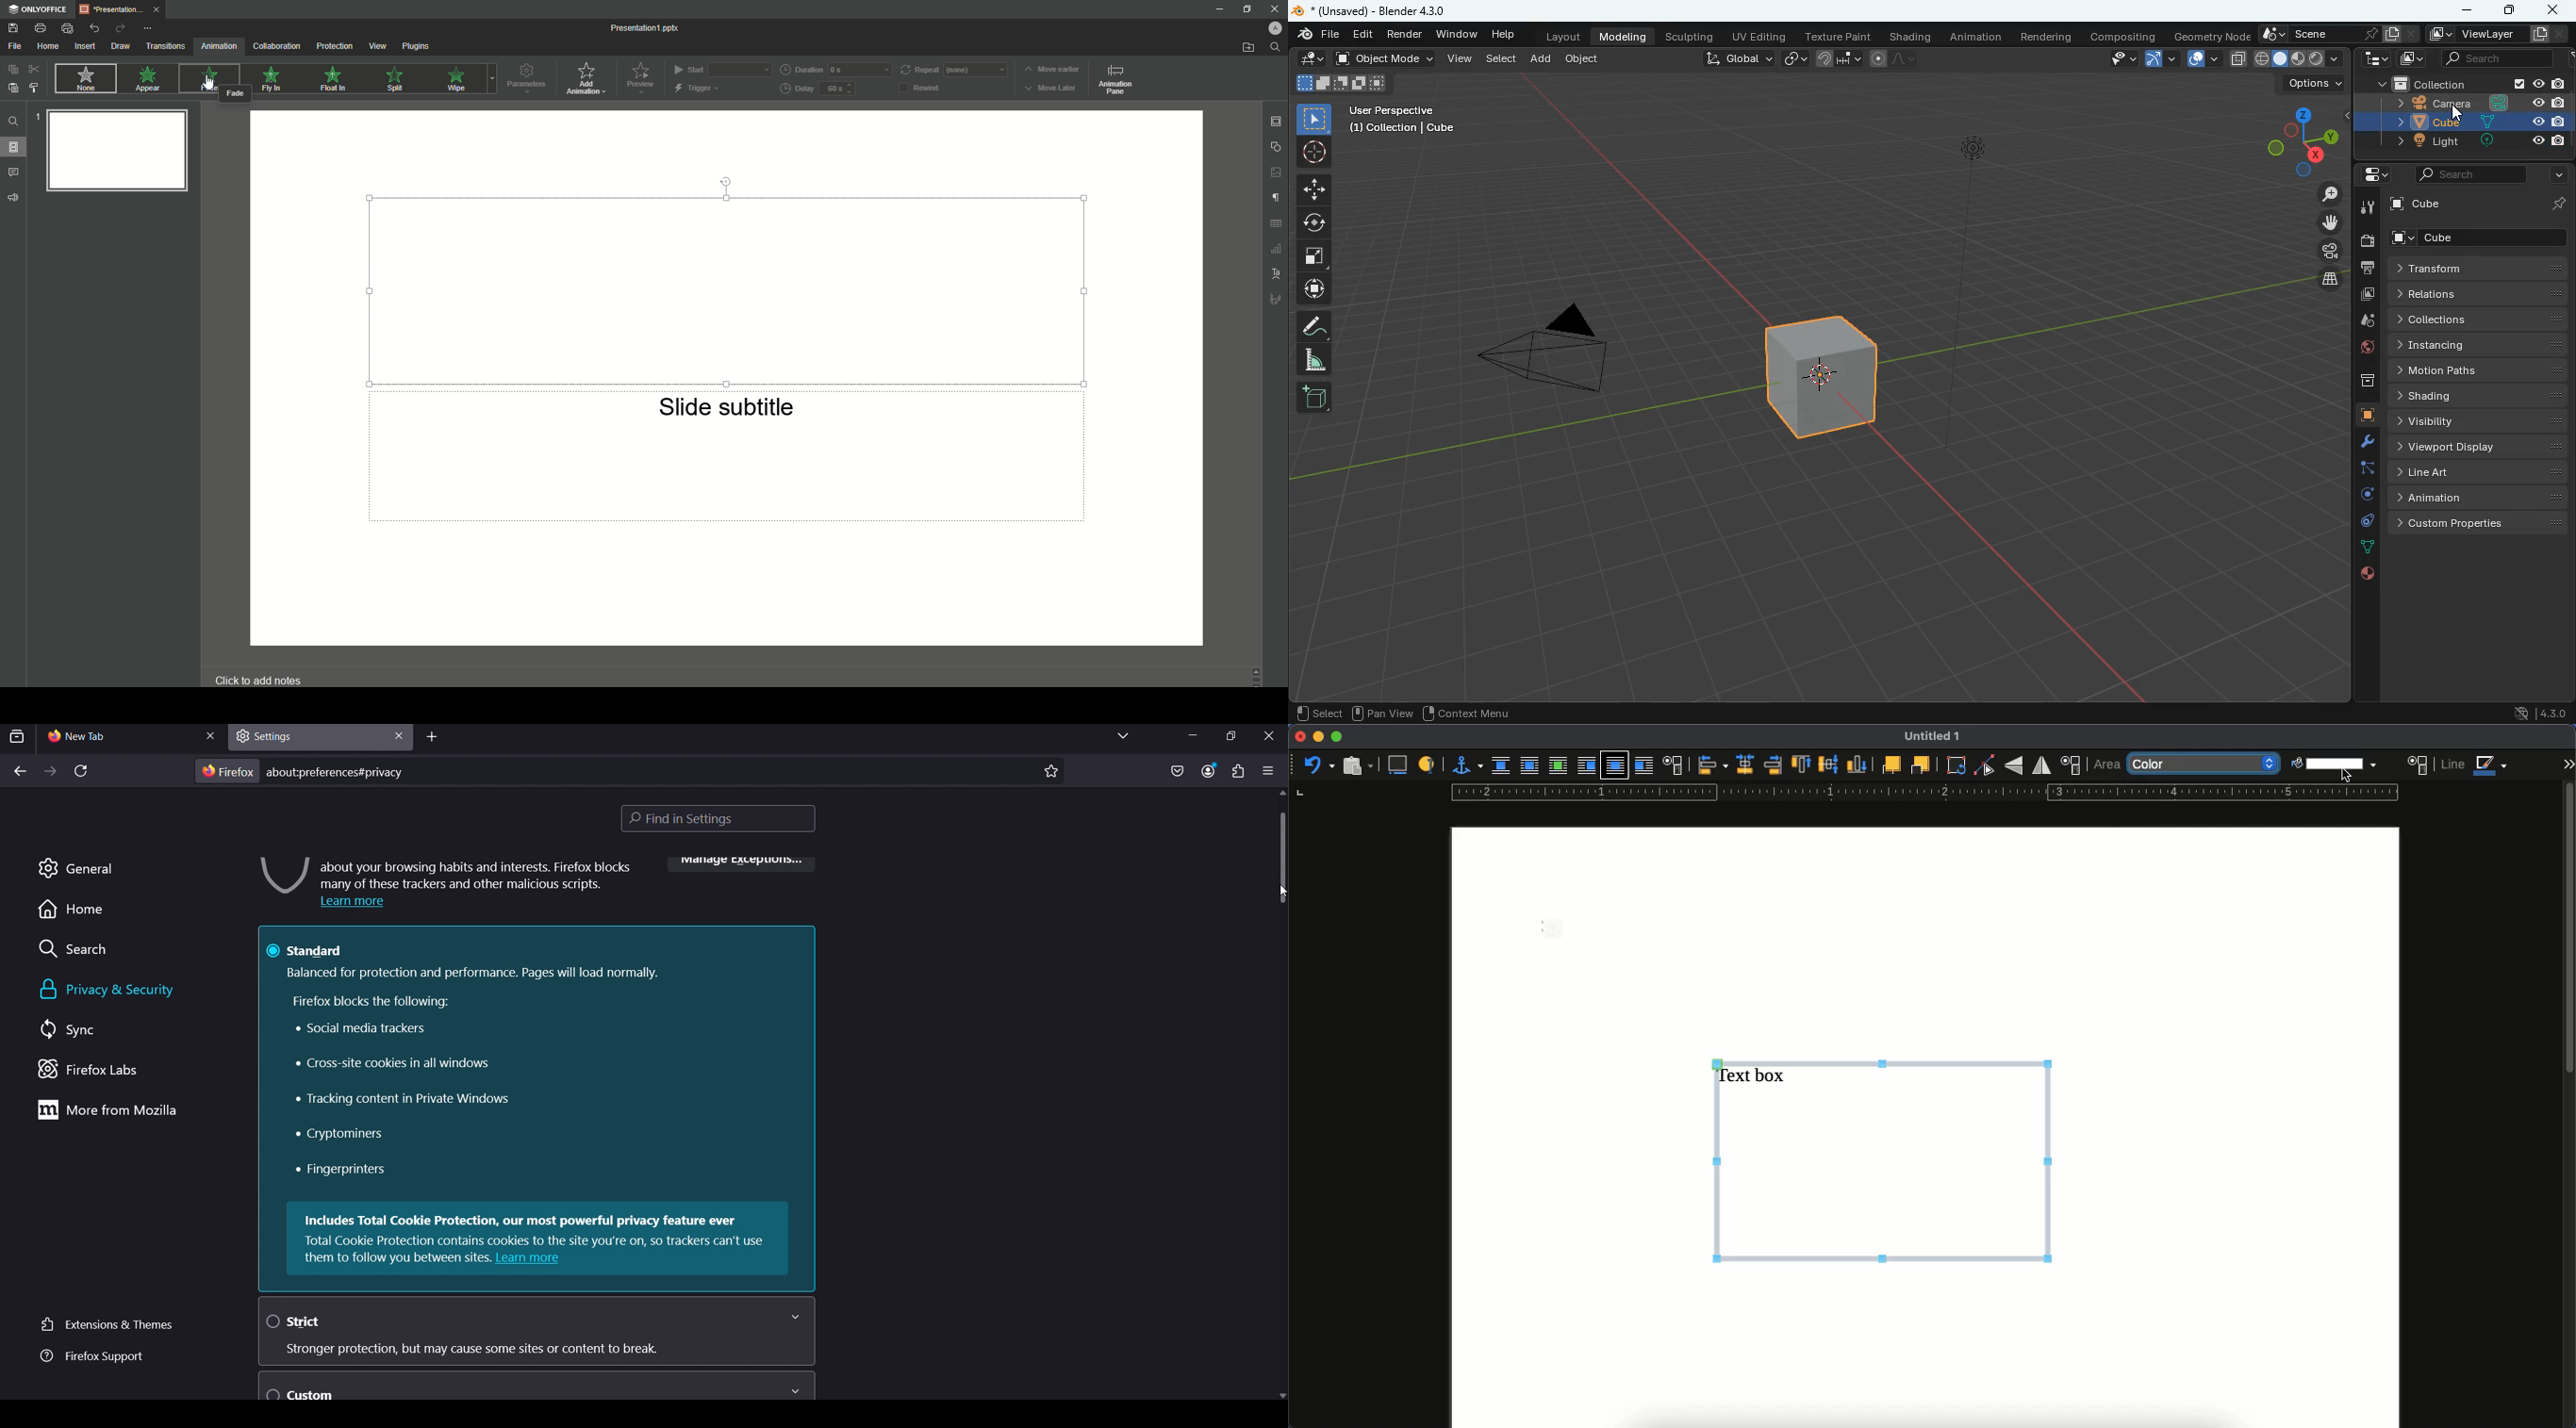  Describe the element at coordinates (2364, 297) in the screenshot. I see `image` at that location.